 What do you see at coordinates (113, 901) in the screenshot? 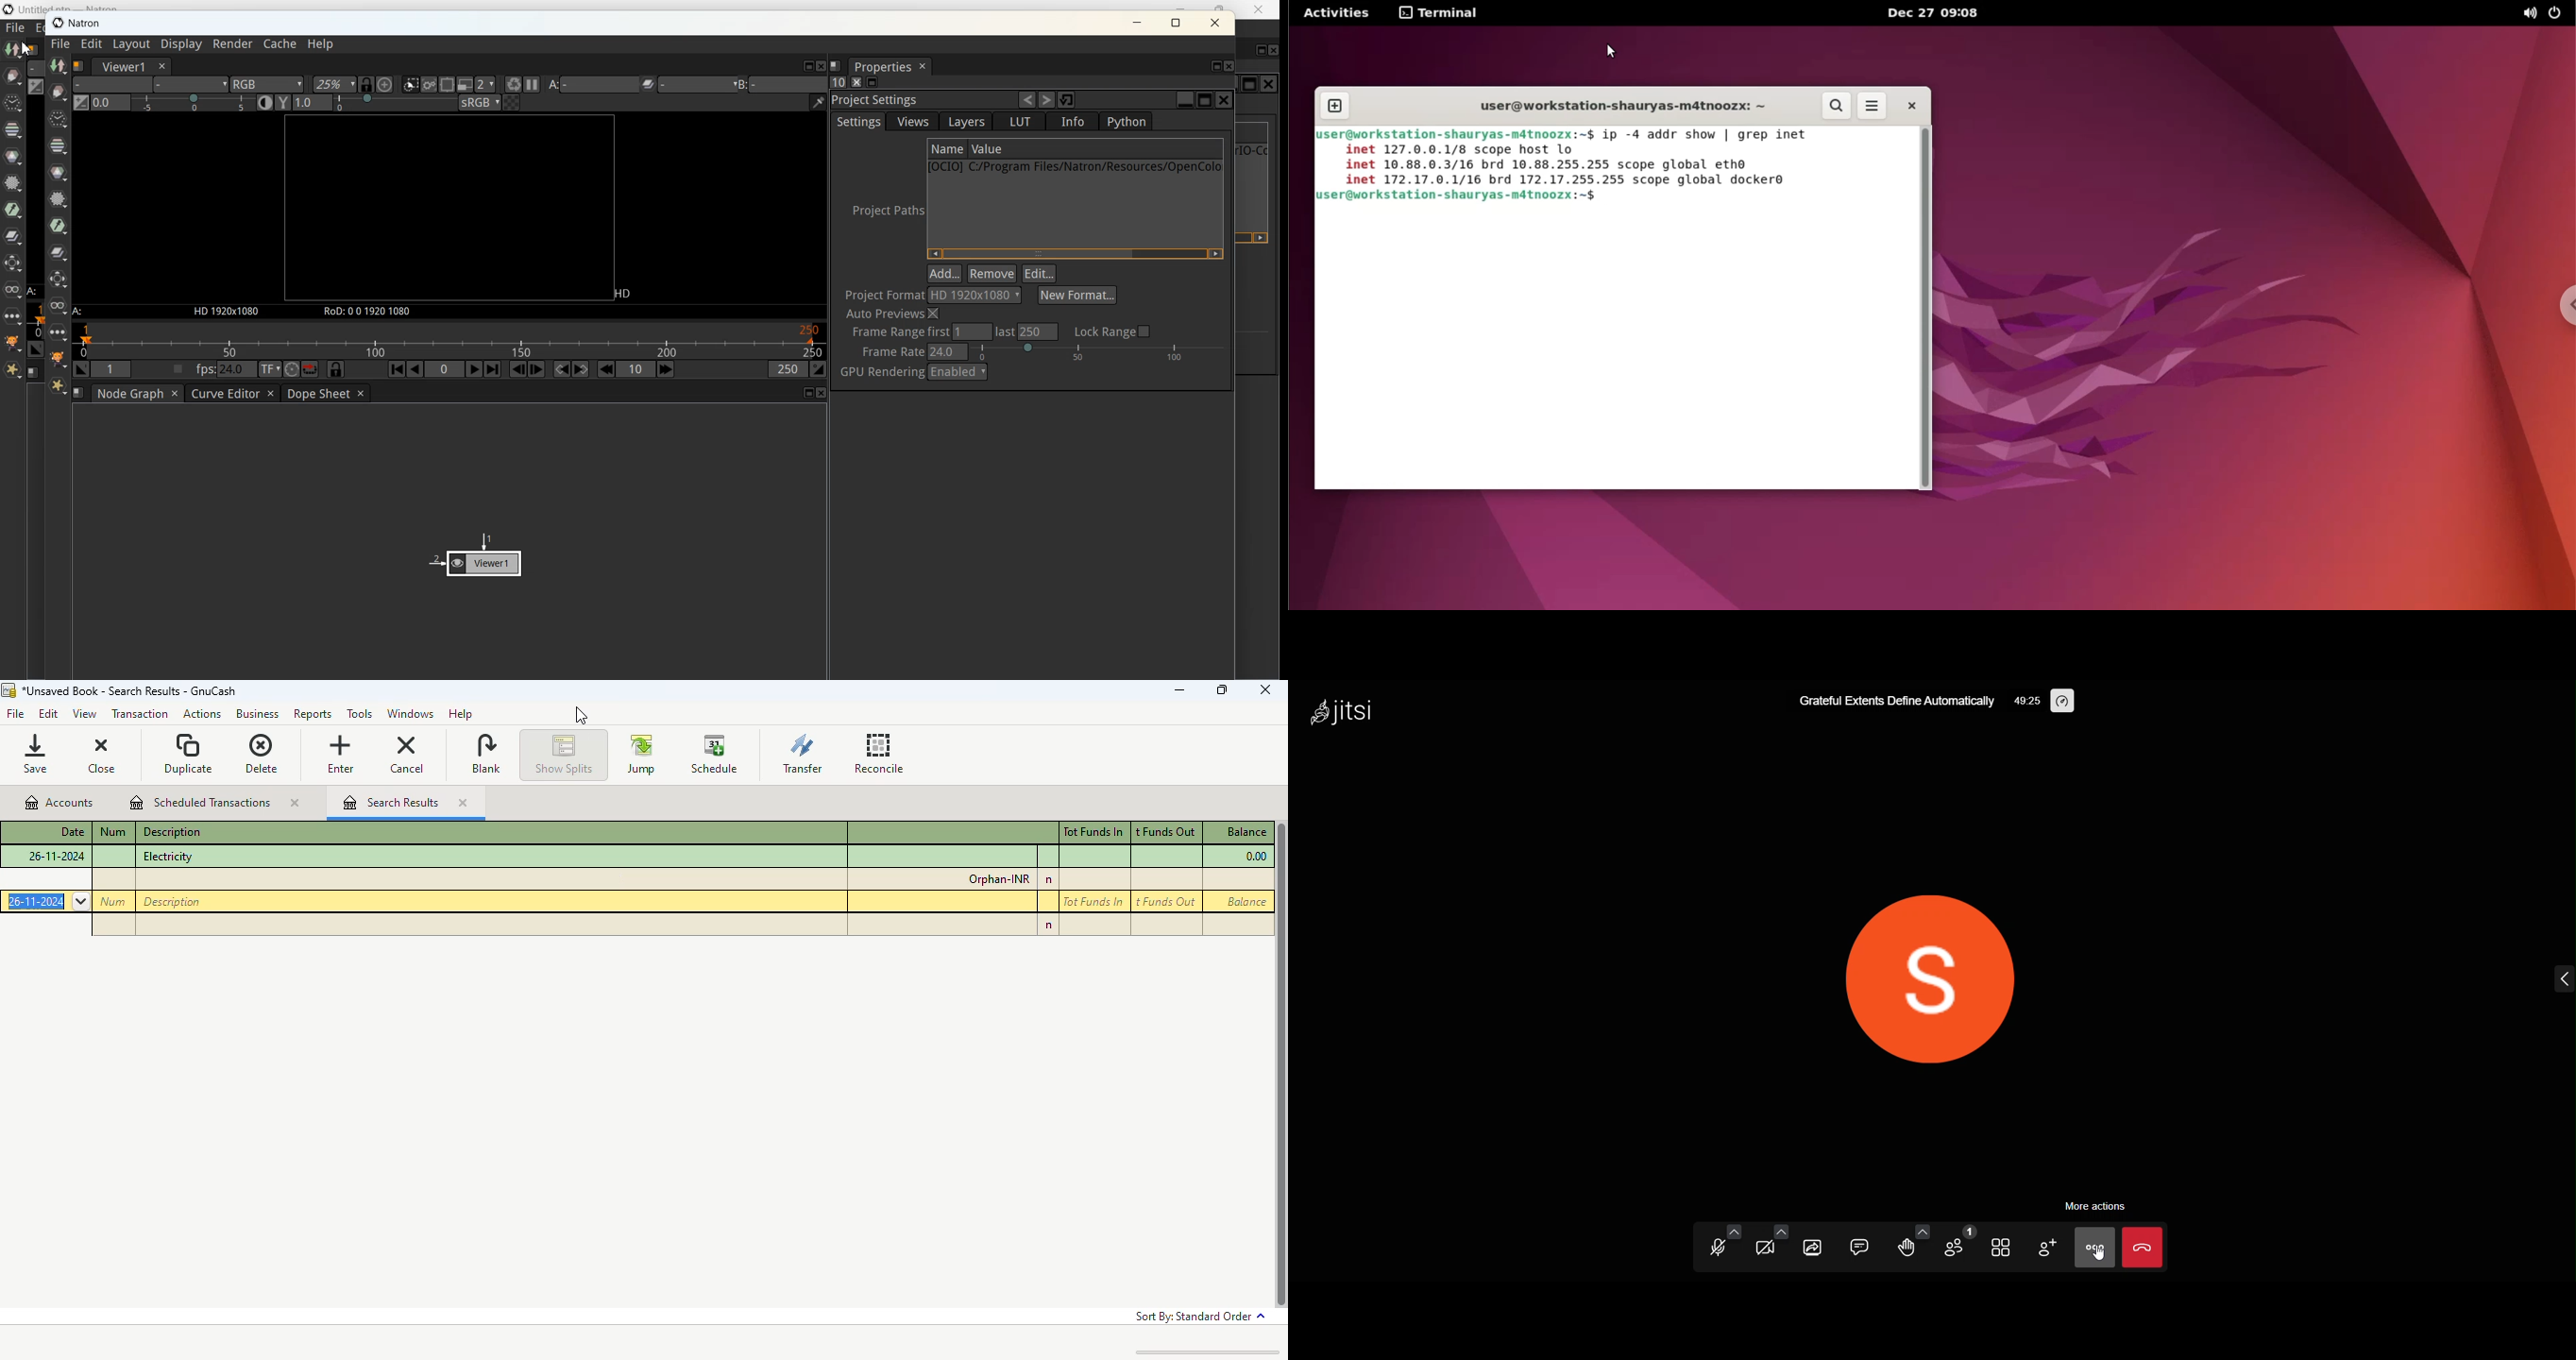
I see `num` at bounding box center [113, 901].